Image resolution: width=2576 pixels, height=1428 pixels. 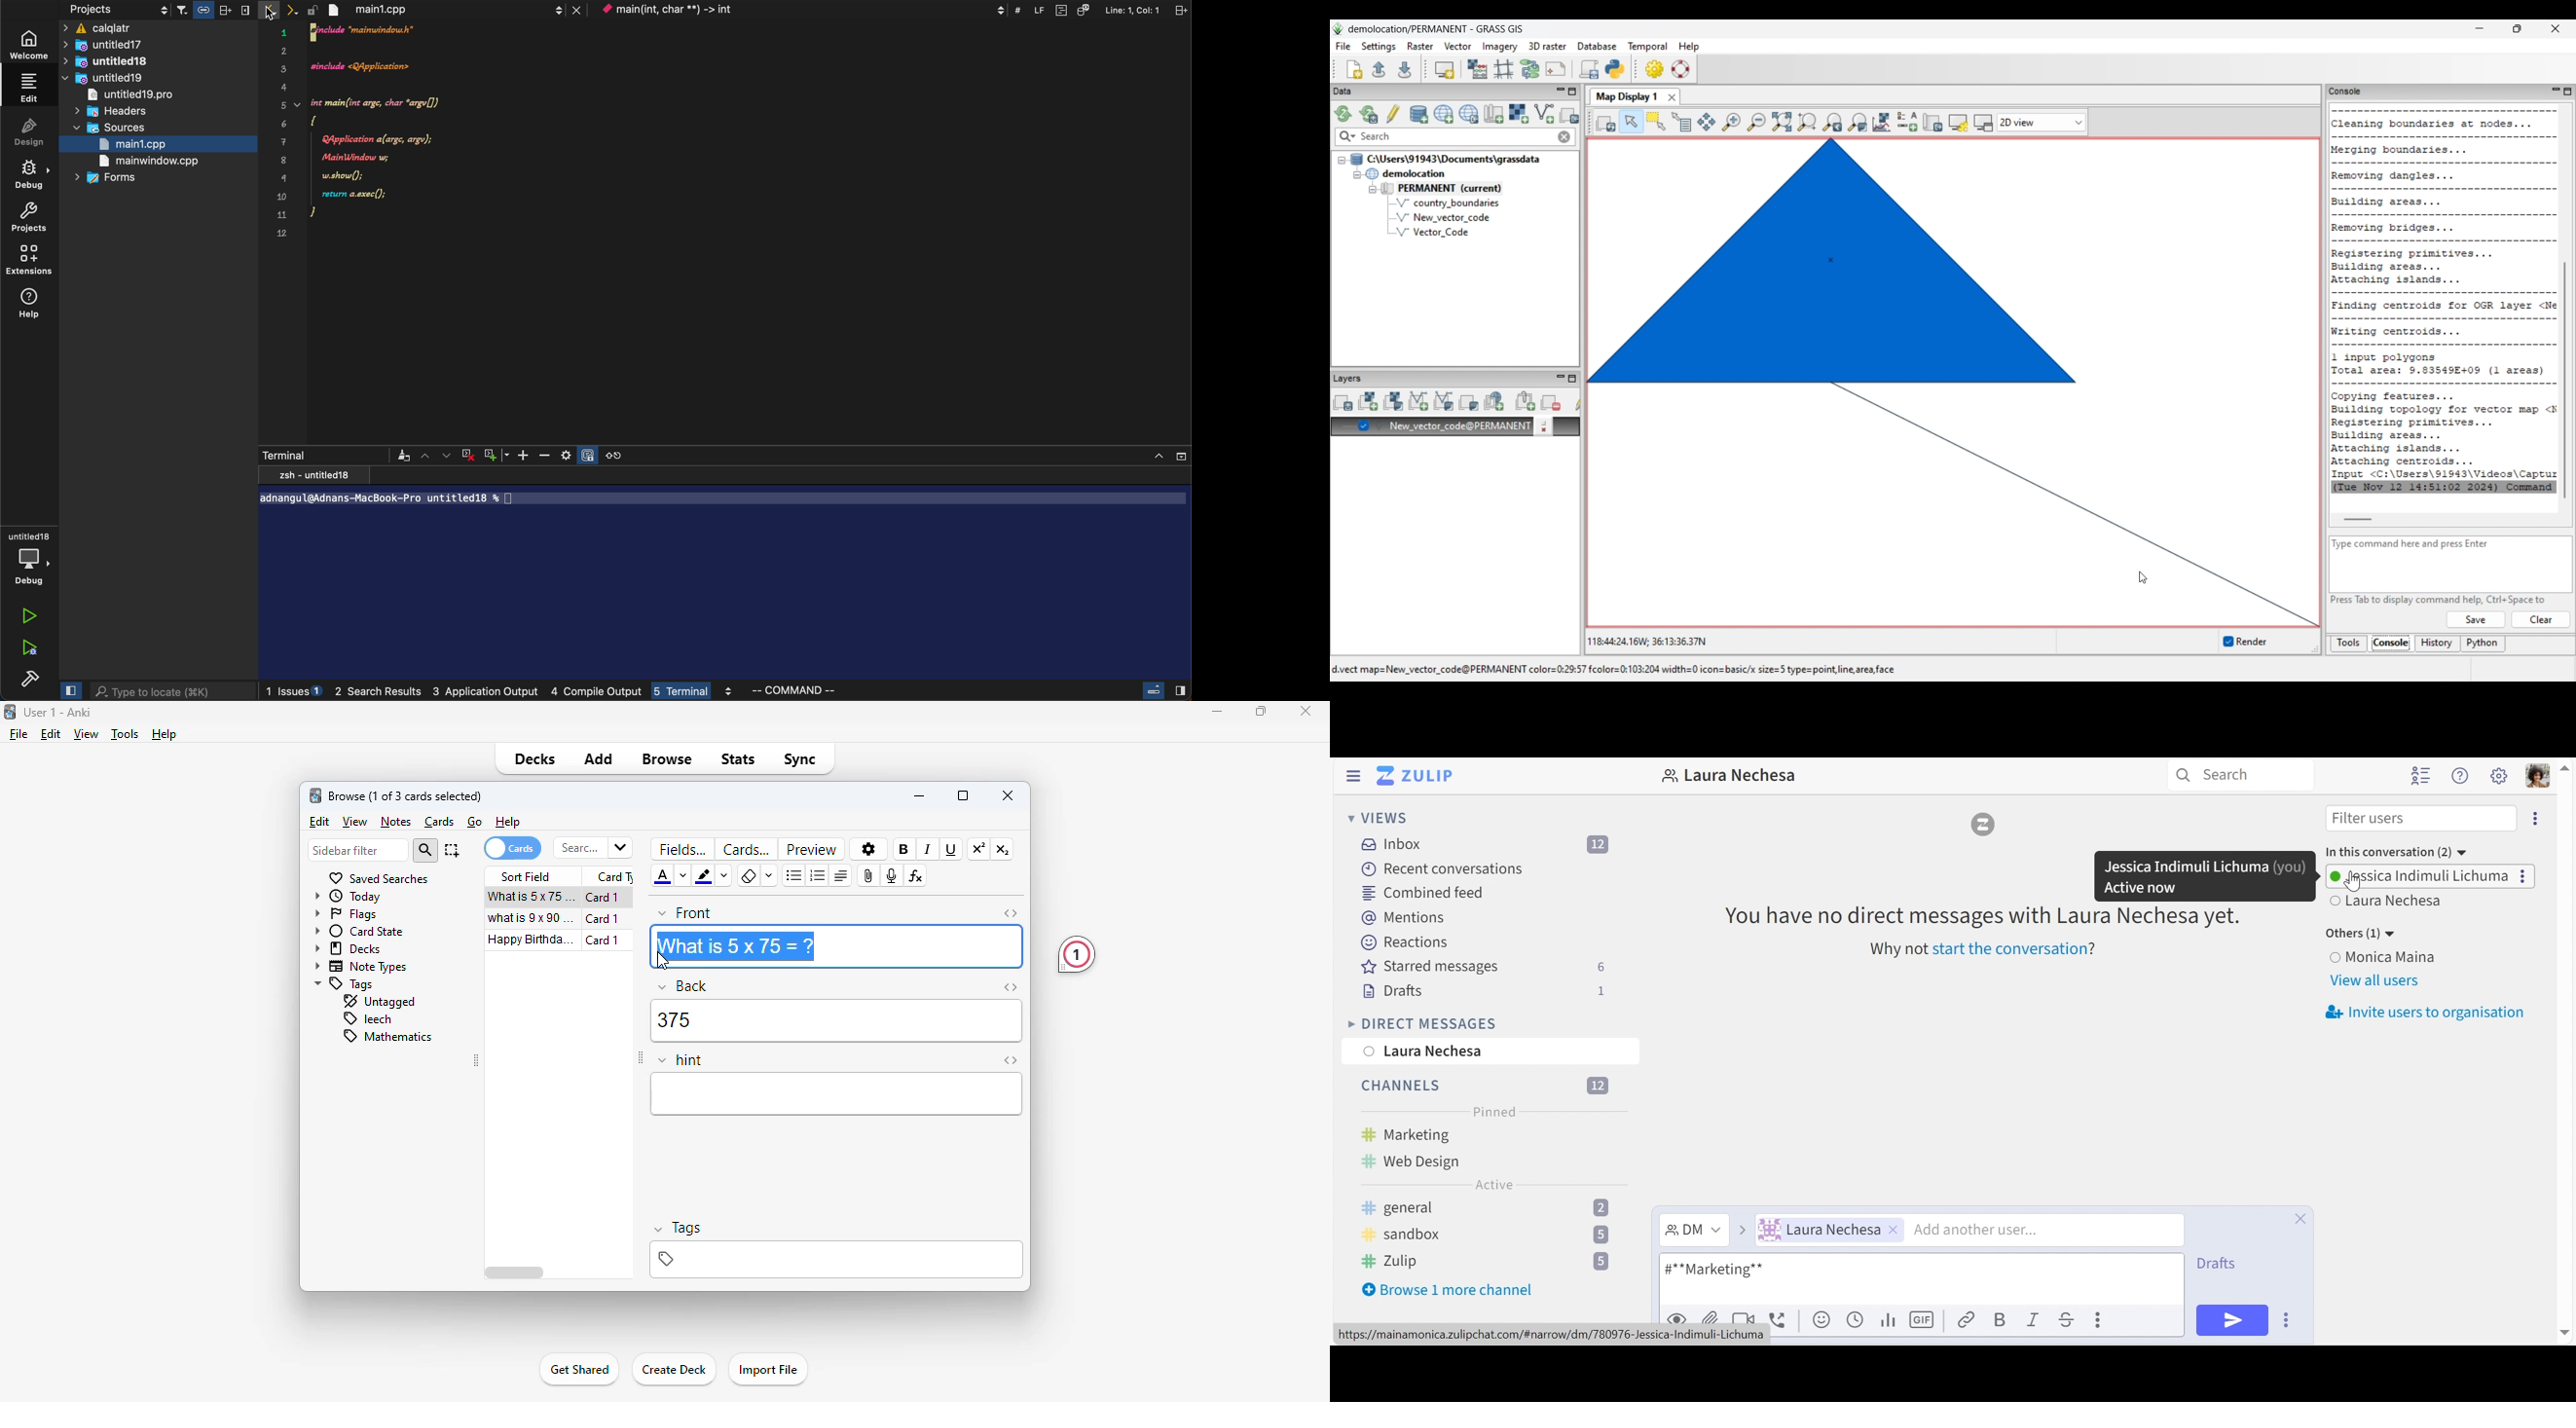 I want to click on what is 9x90=?, so click(x=532, y=918).